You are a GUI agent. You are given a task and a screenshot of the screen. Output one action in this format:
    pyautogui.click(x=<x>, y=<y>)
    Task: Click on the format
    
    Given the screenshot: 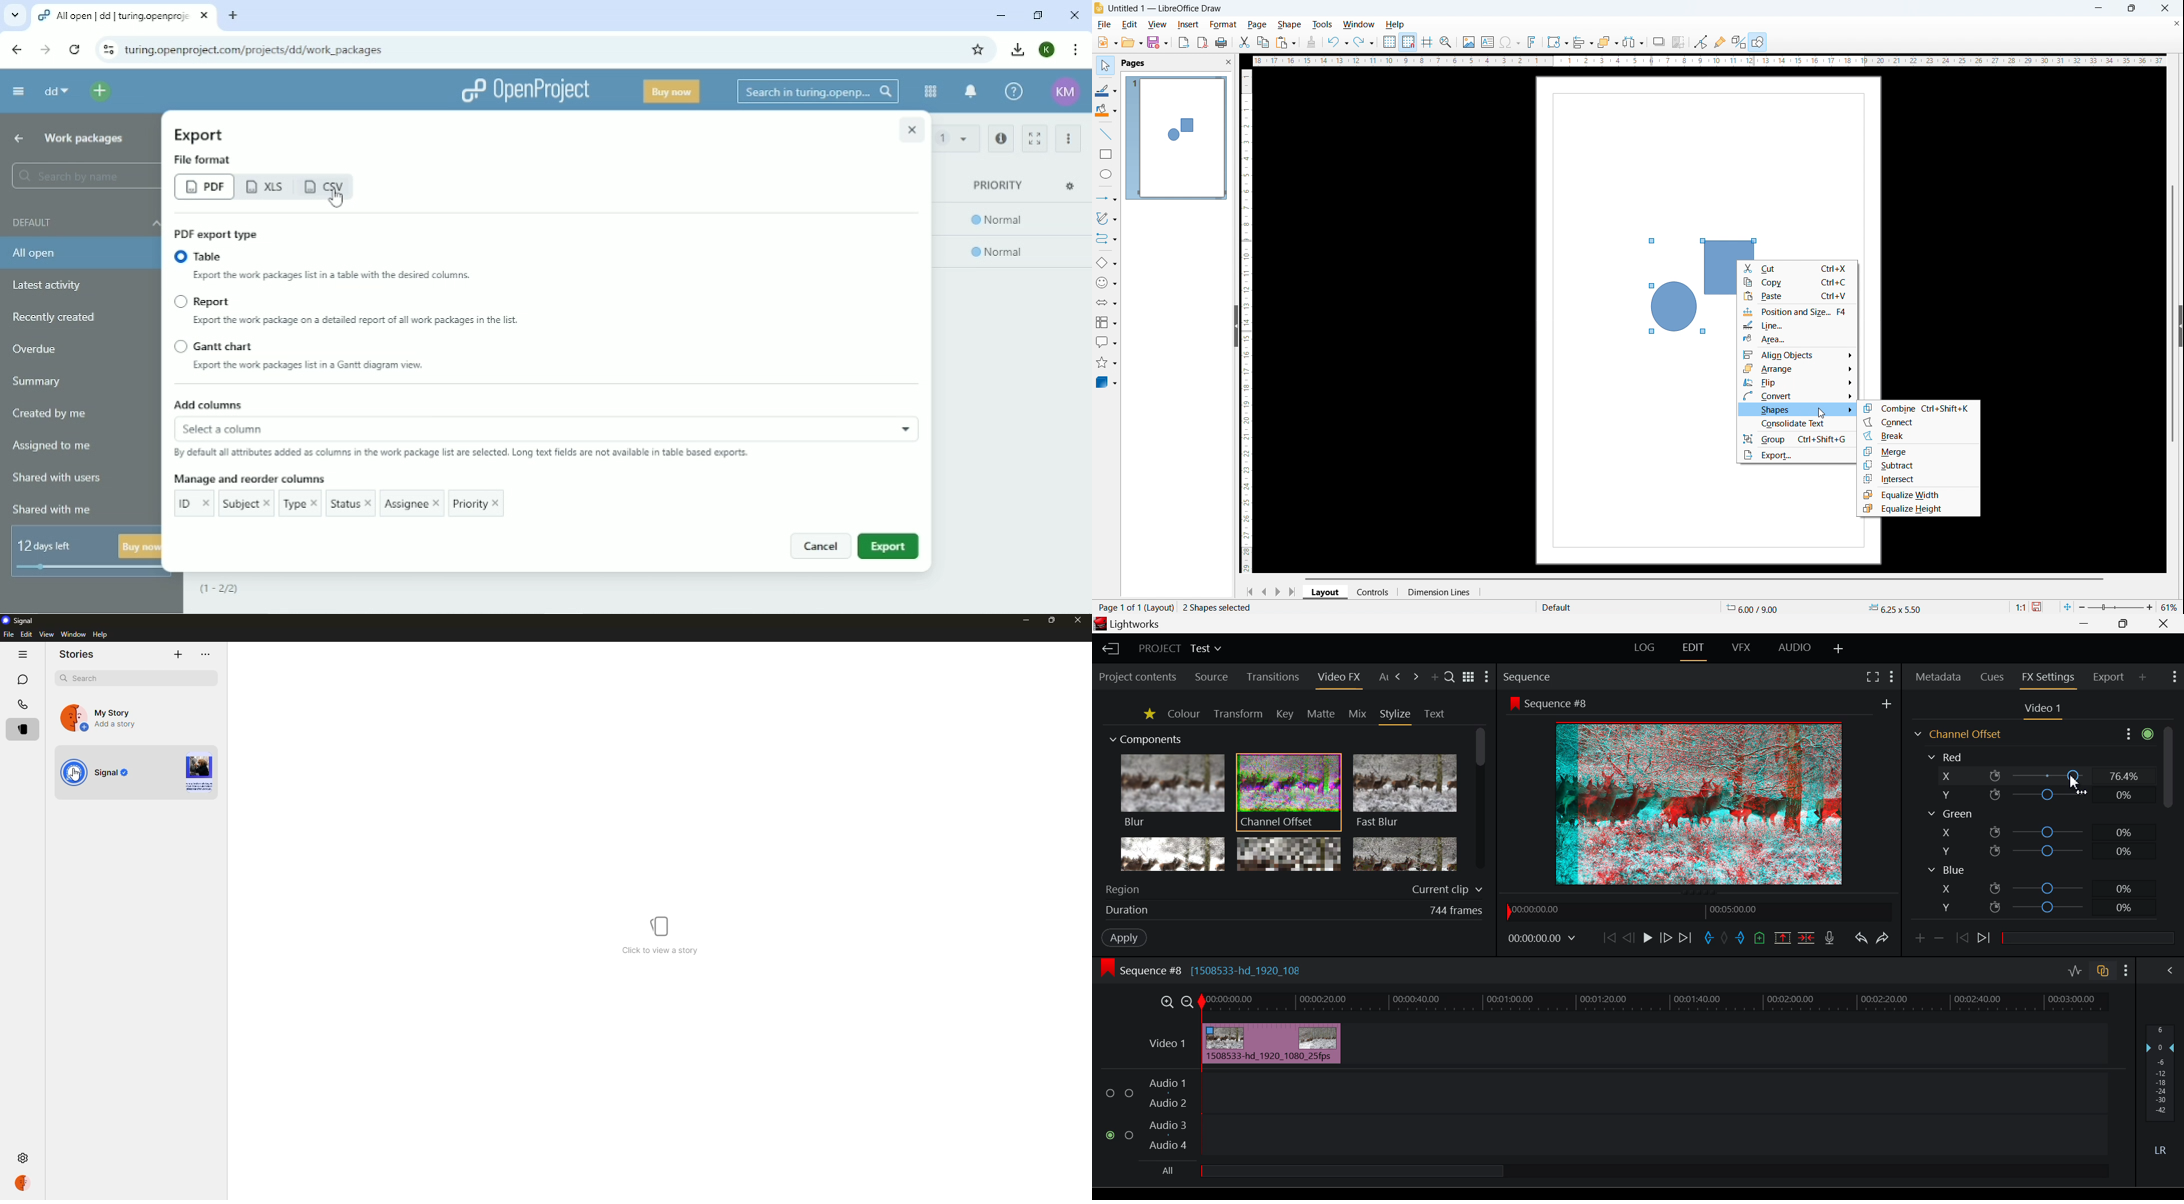 What is the action you would take?
    pyautogui.click(x=1223, y=25)
    